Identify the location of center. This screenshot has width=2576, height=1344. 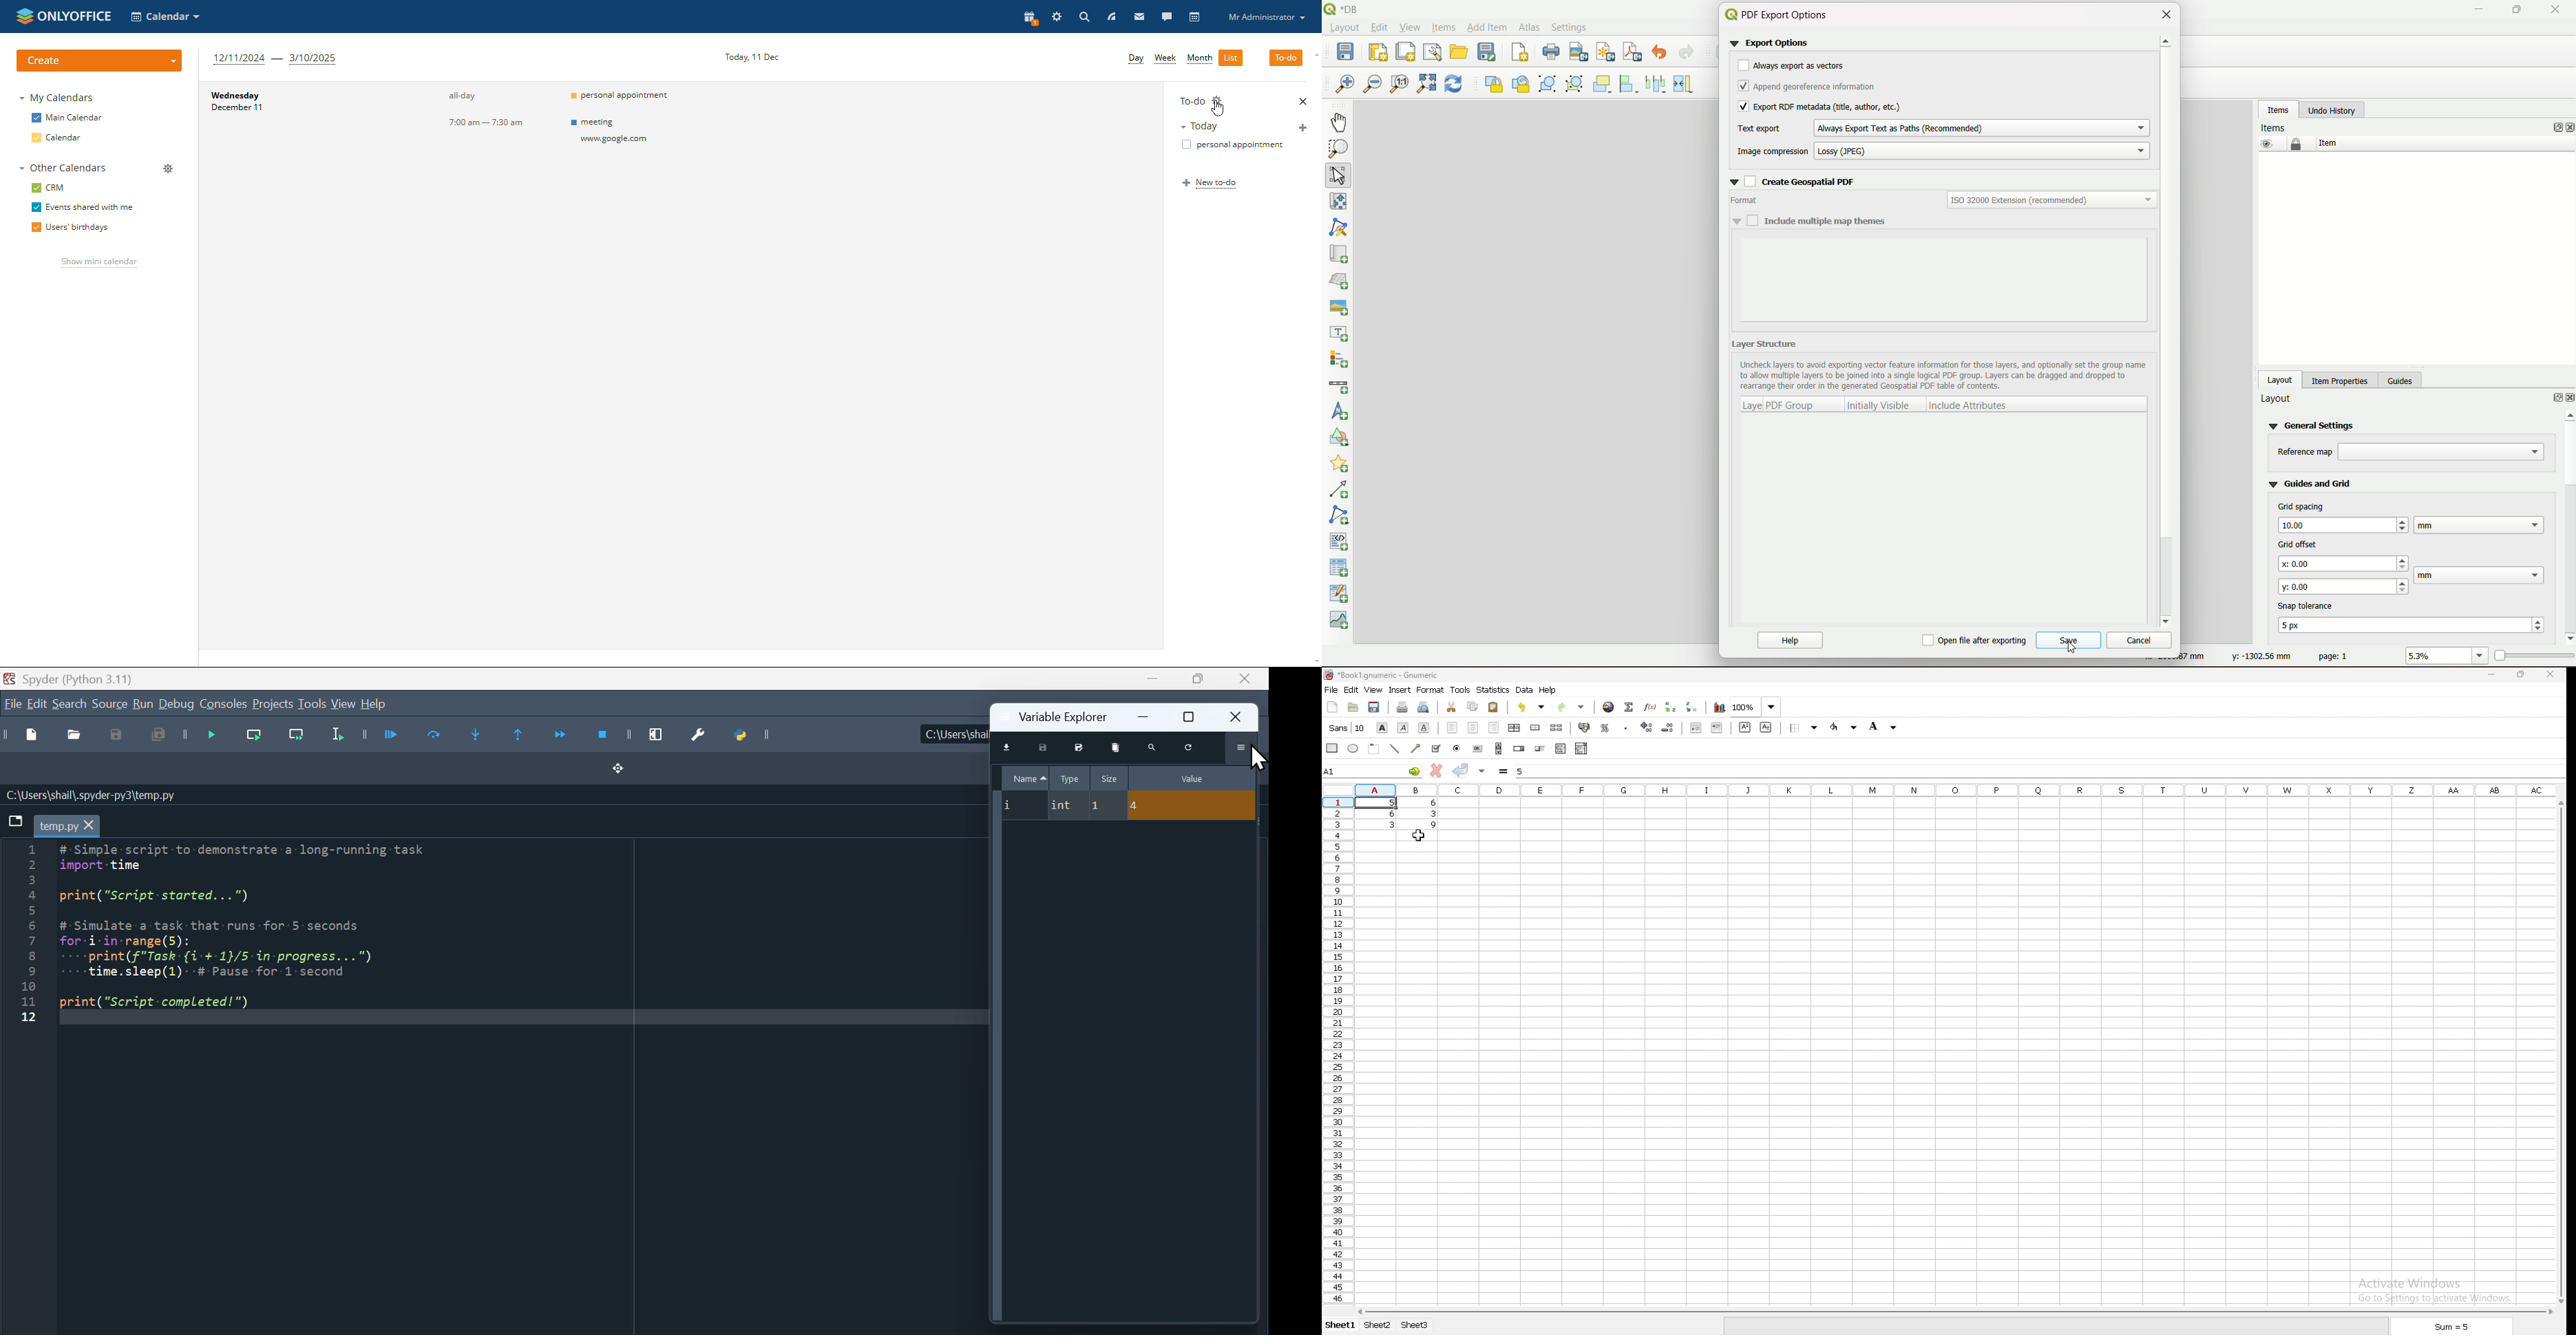
(1474, 728).